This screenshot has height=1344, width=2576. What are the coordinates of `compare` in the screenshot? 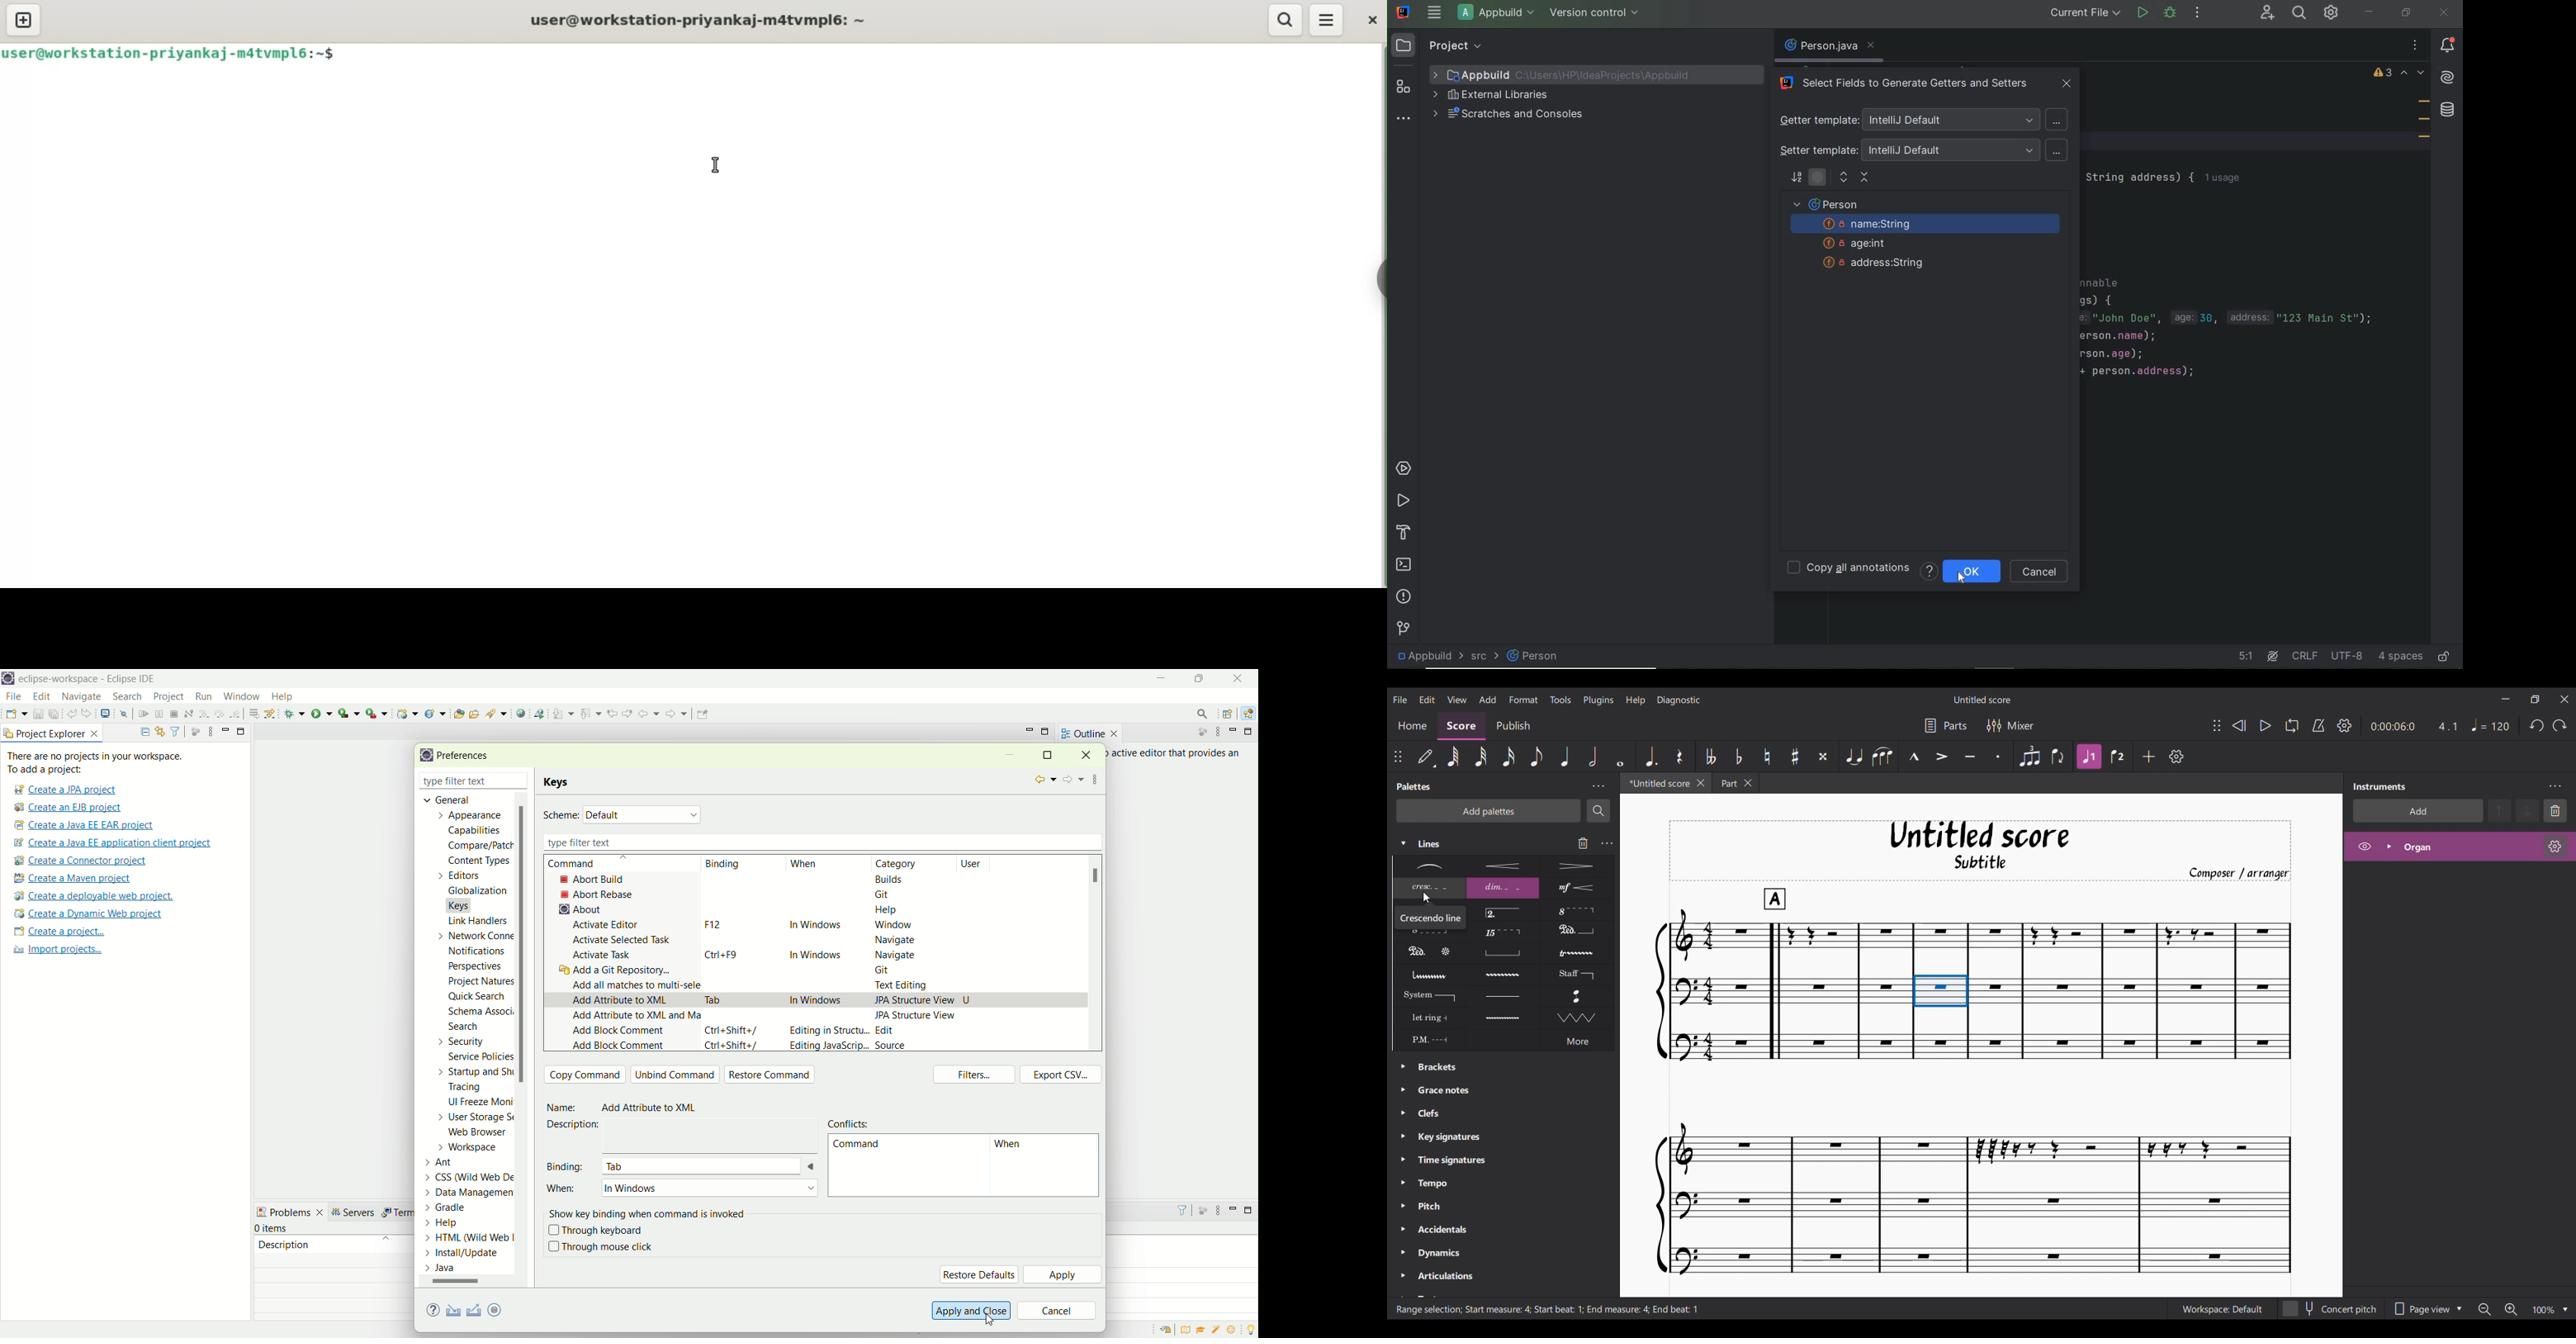 It's located at (479, 845).